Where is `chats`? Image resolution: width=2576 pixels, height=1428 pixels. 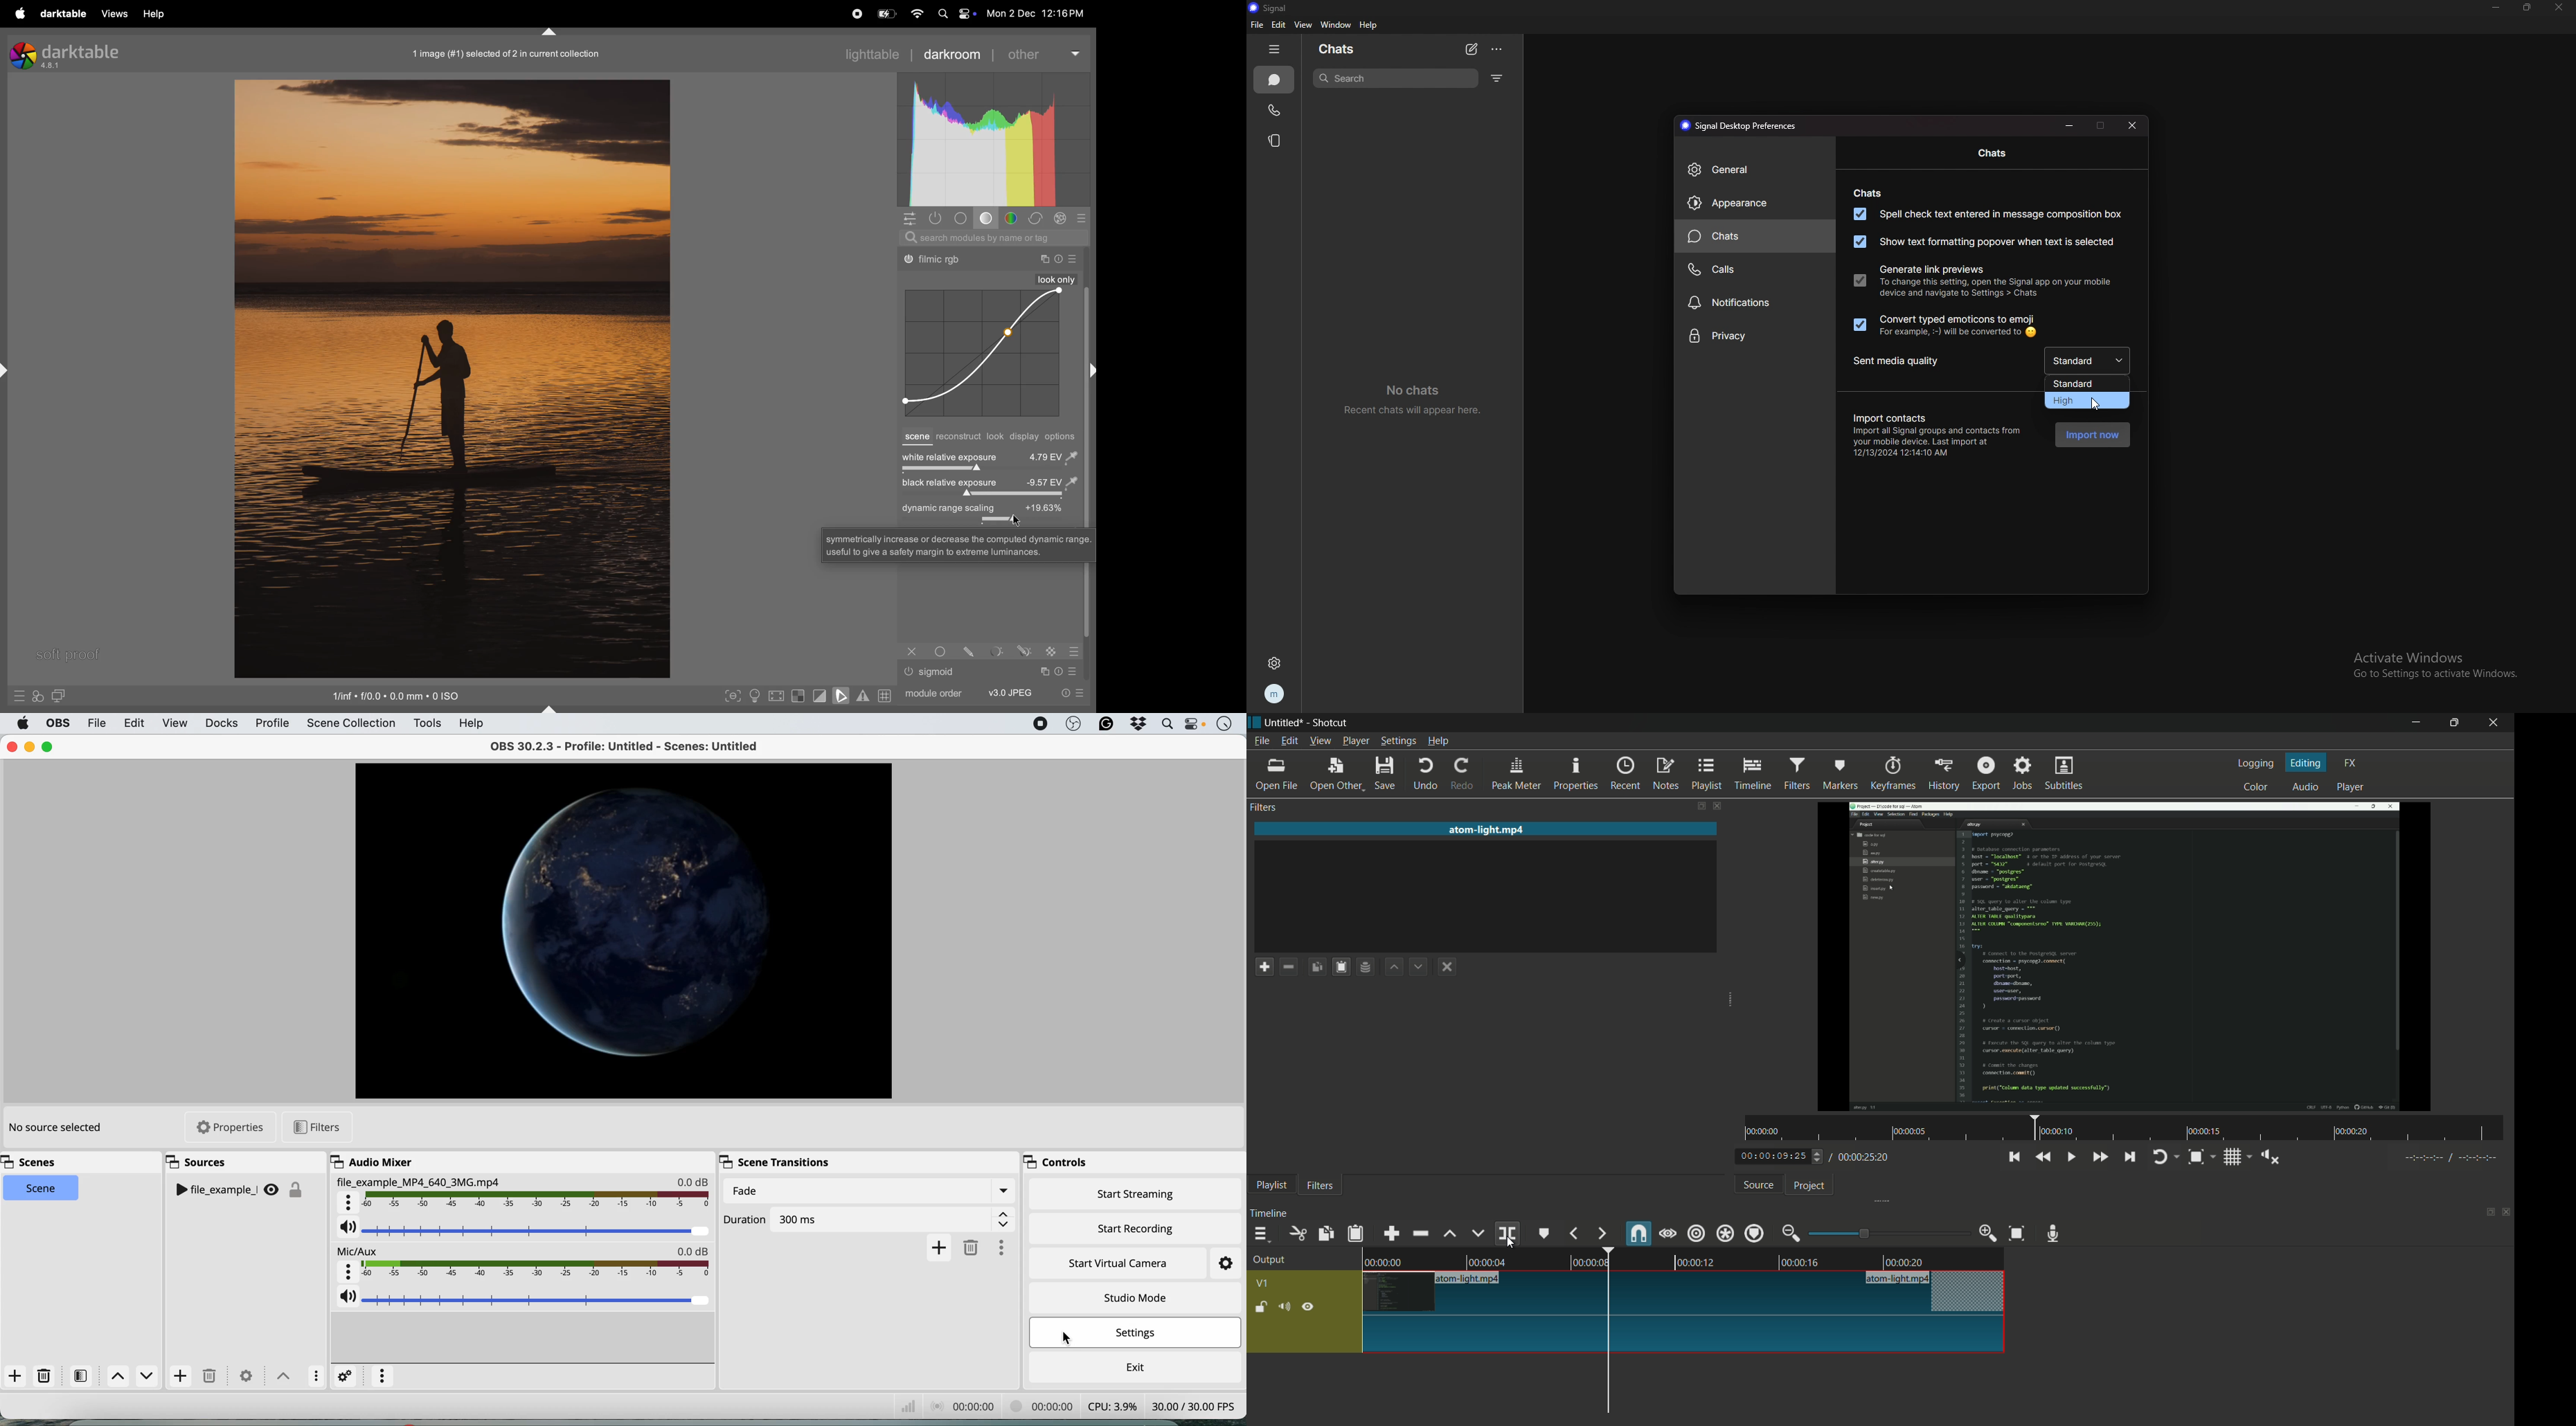 chats is located at coordinates (1756, 236).